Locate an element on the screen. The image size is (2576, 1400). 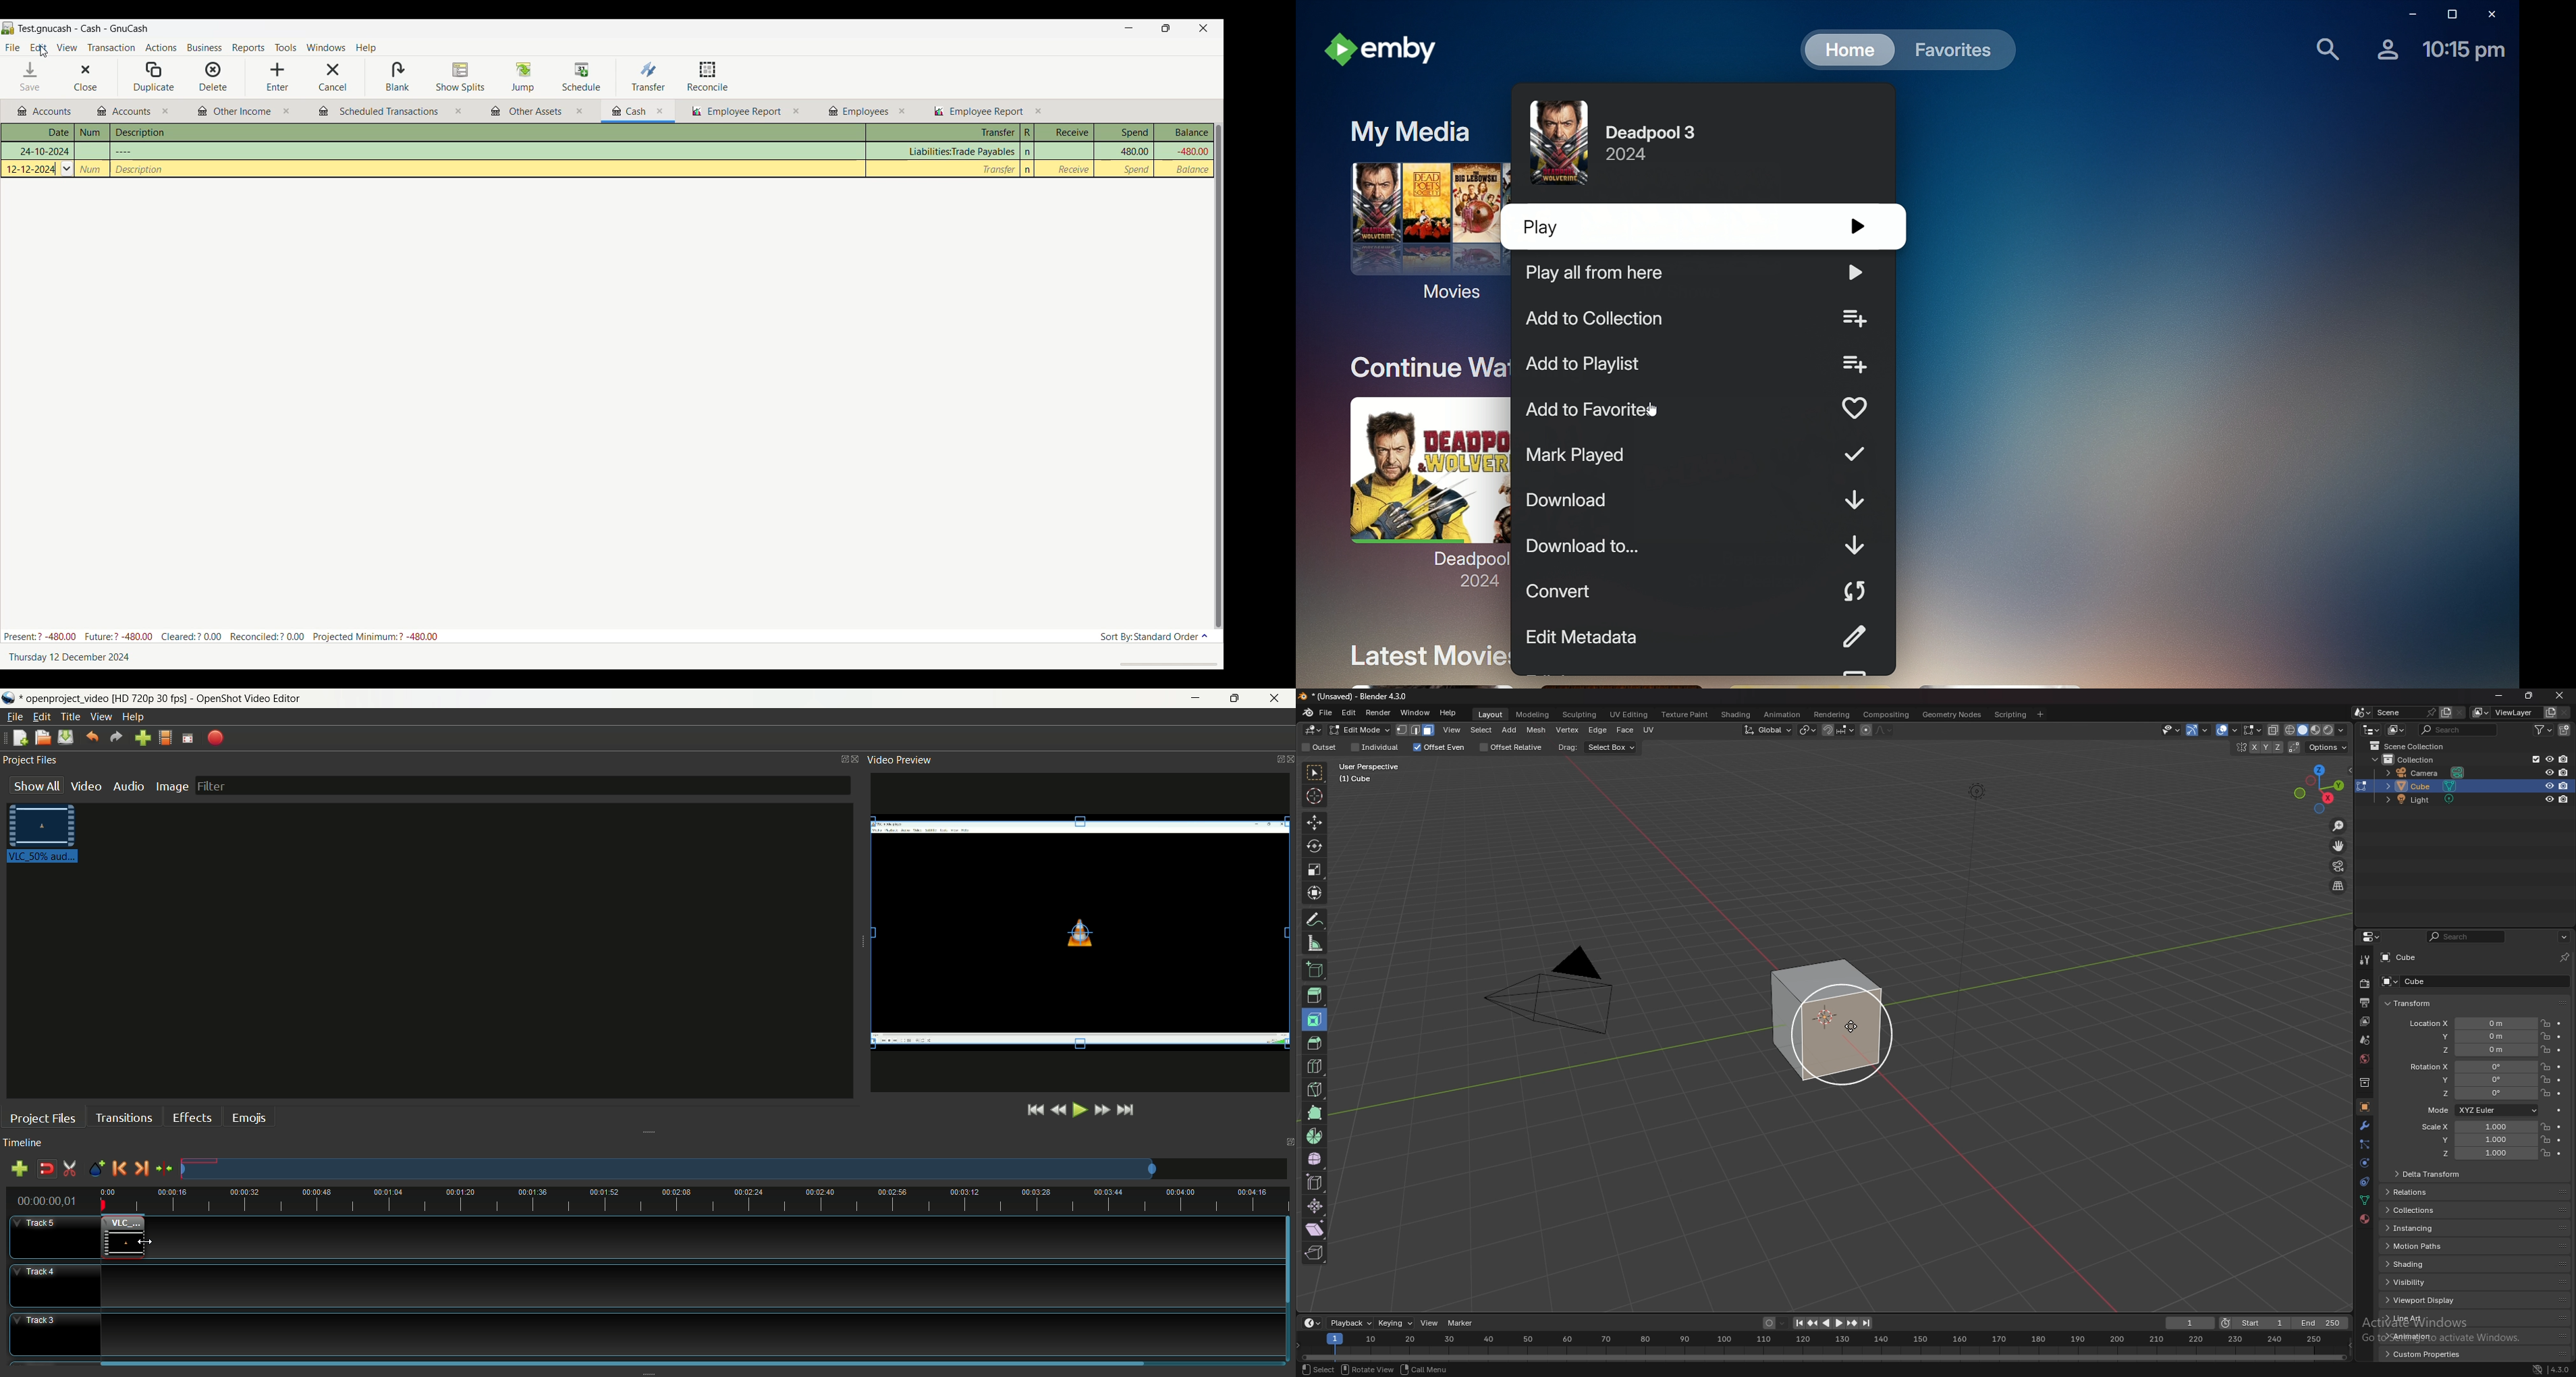
previous marker is located at coordinates (118, 1168).